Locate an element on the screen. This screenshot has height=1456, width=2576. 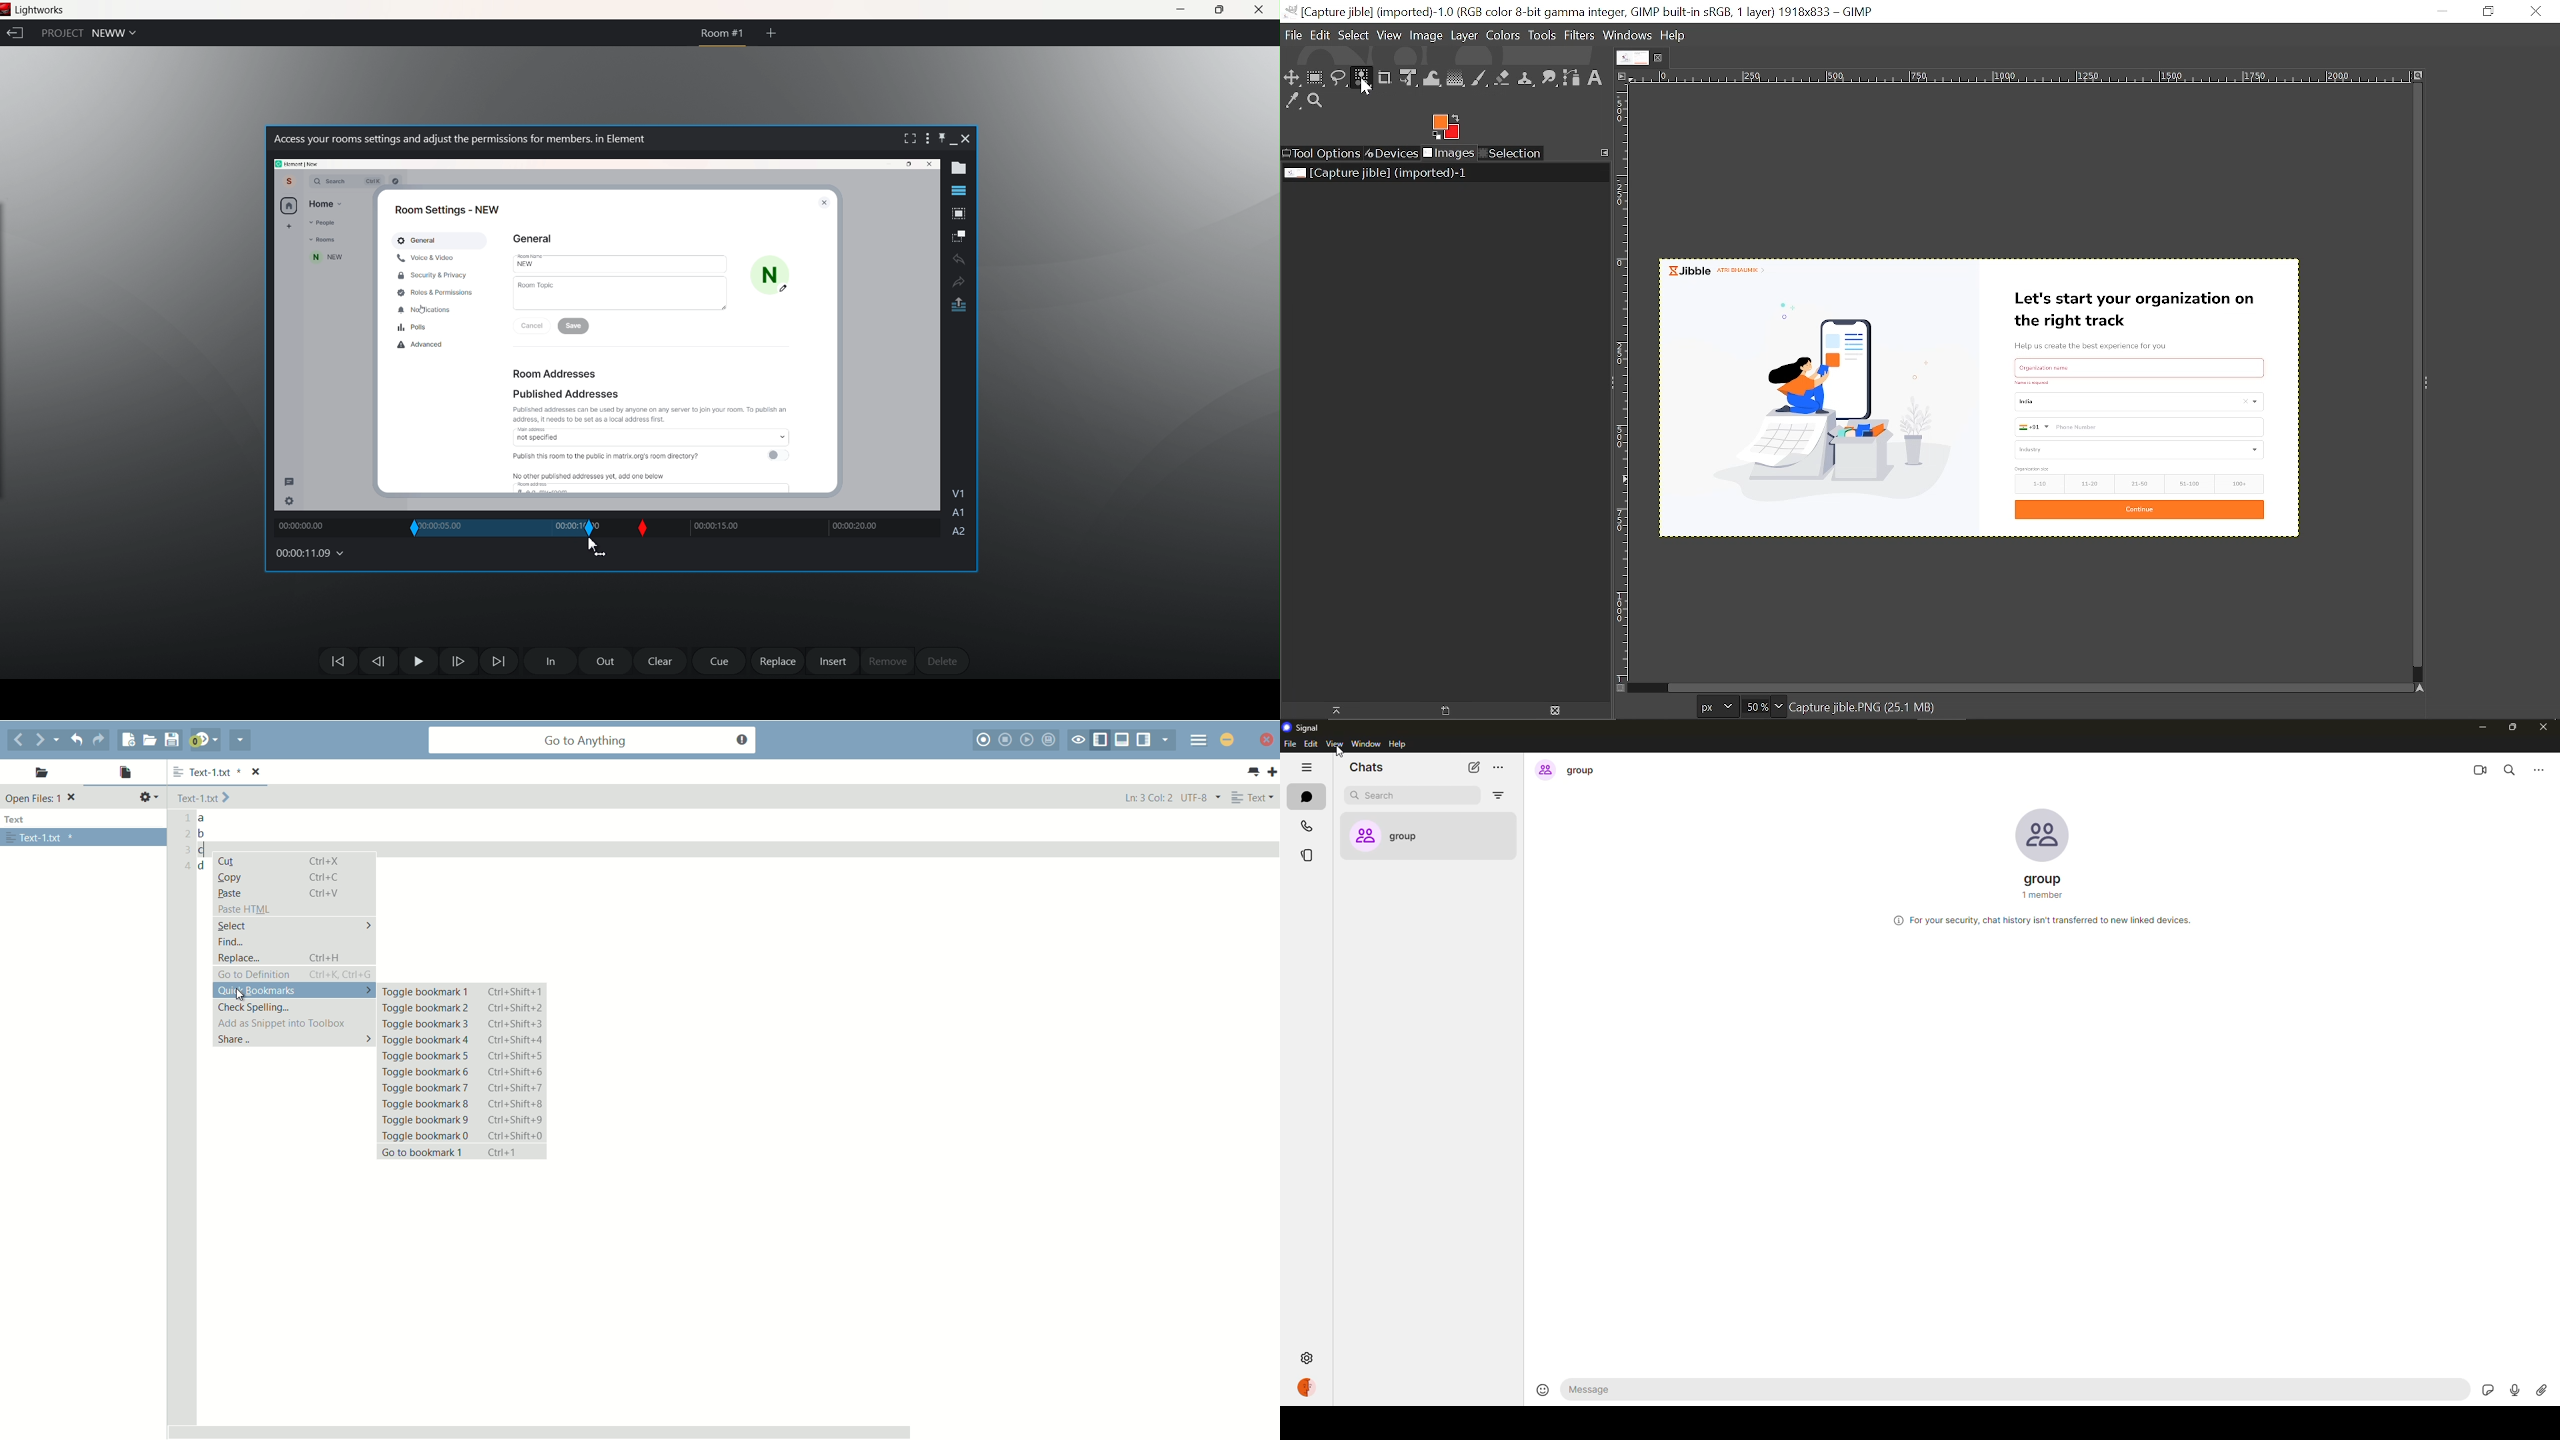
signal is located at coordinates (1305, 726).